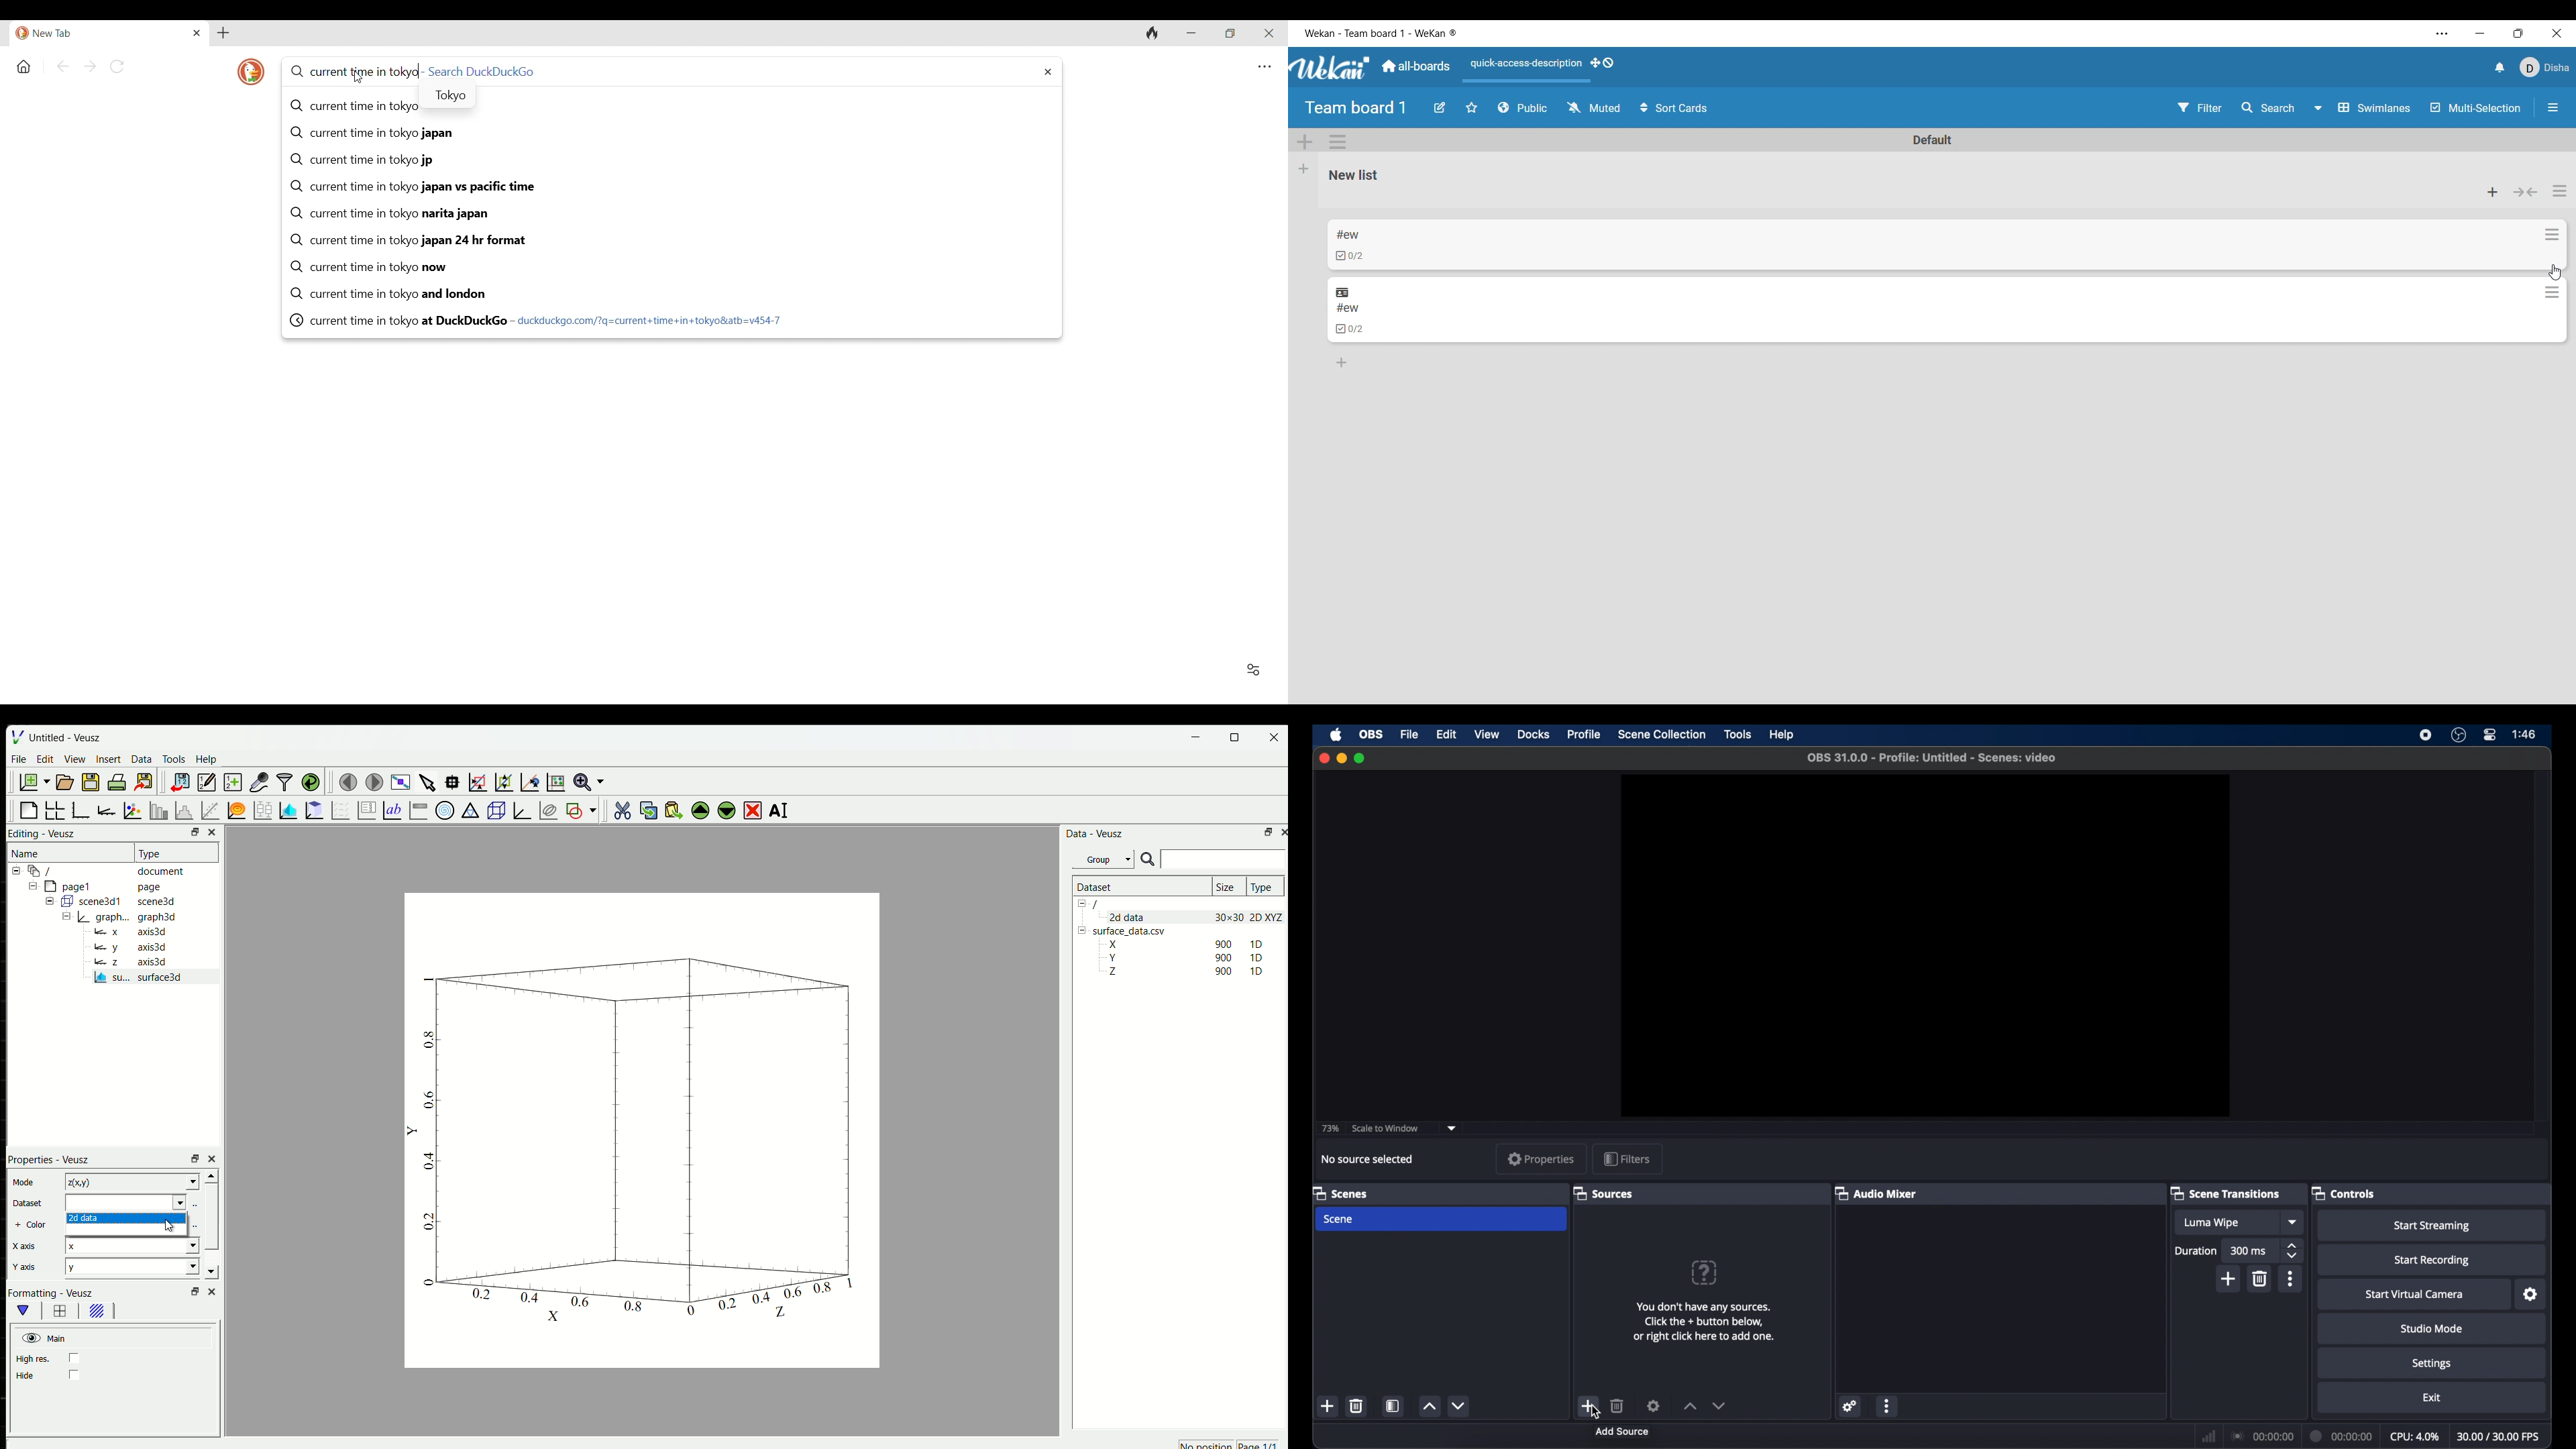 The width and height of the screenshot is (2576, 1456). I want to click on ternary graph, so click(472, 810).